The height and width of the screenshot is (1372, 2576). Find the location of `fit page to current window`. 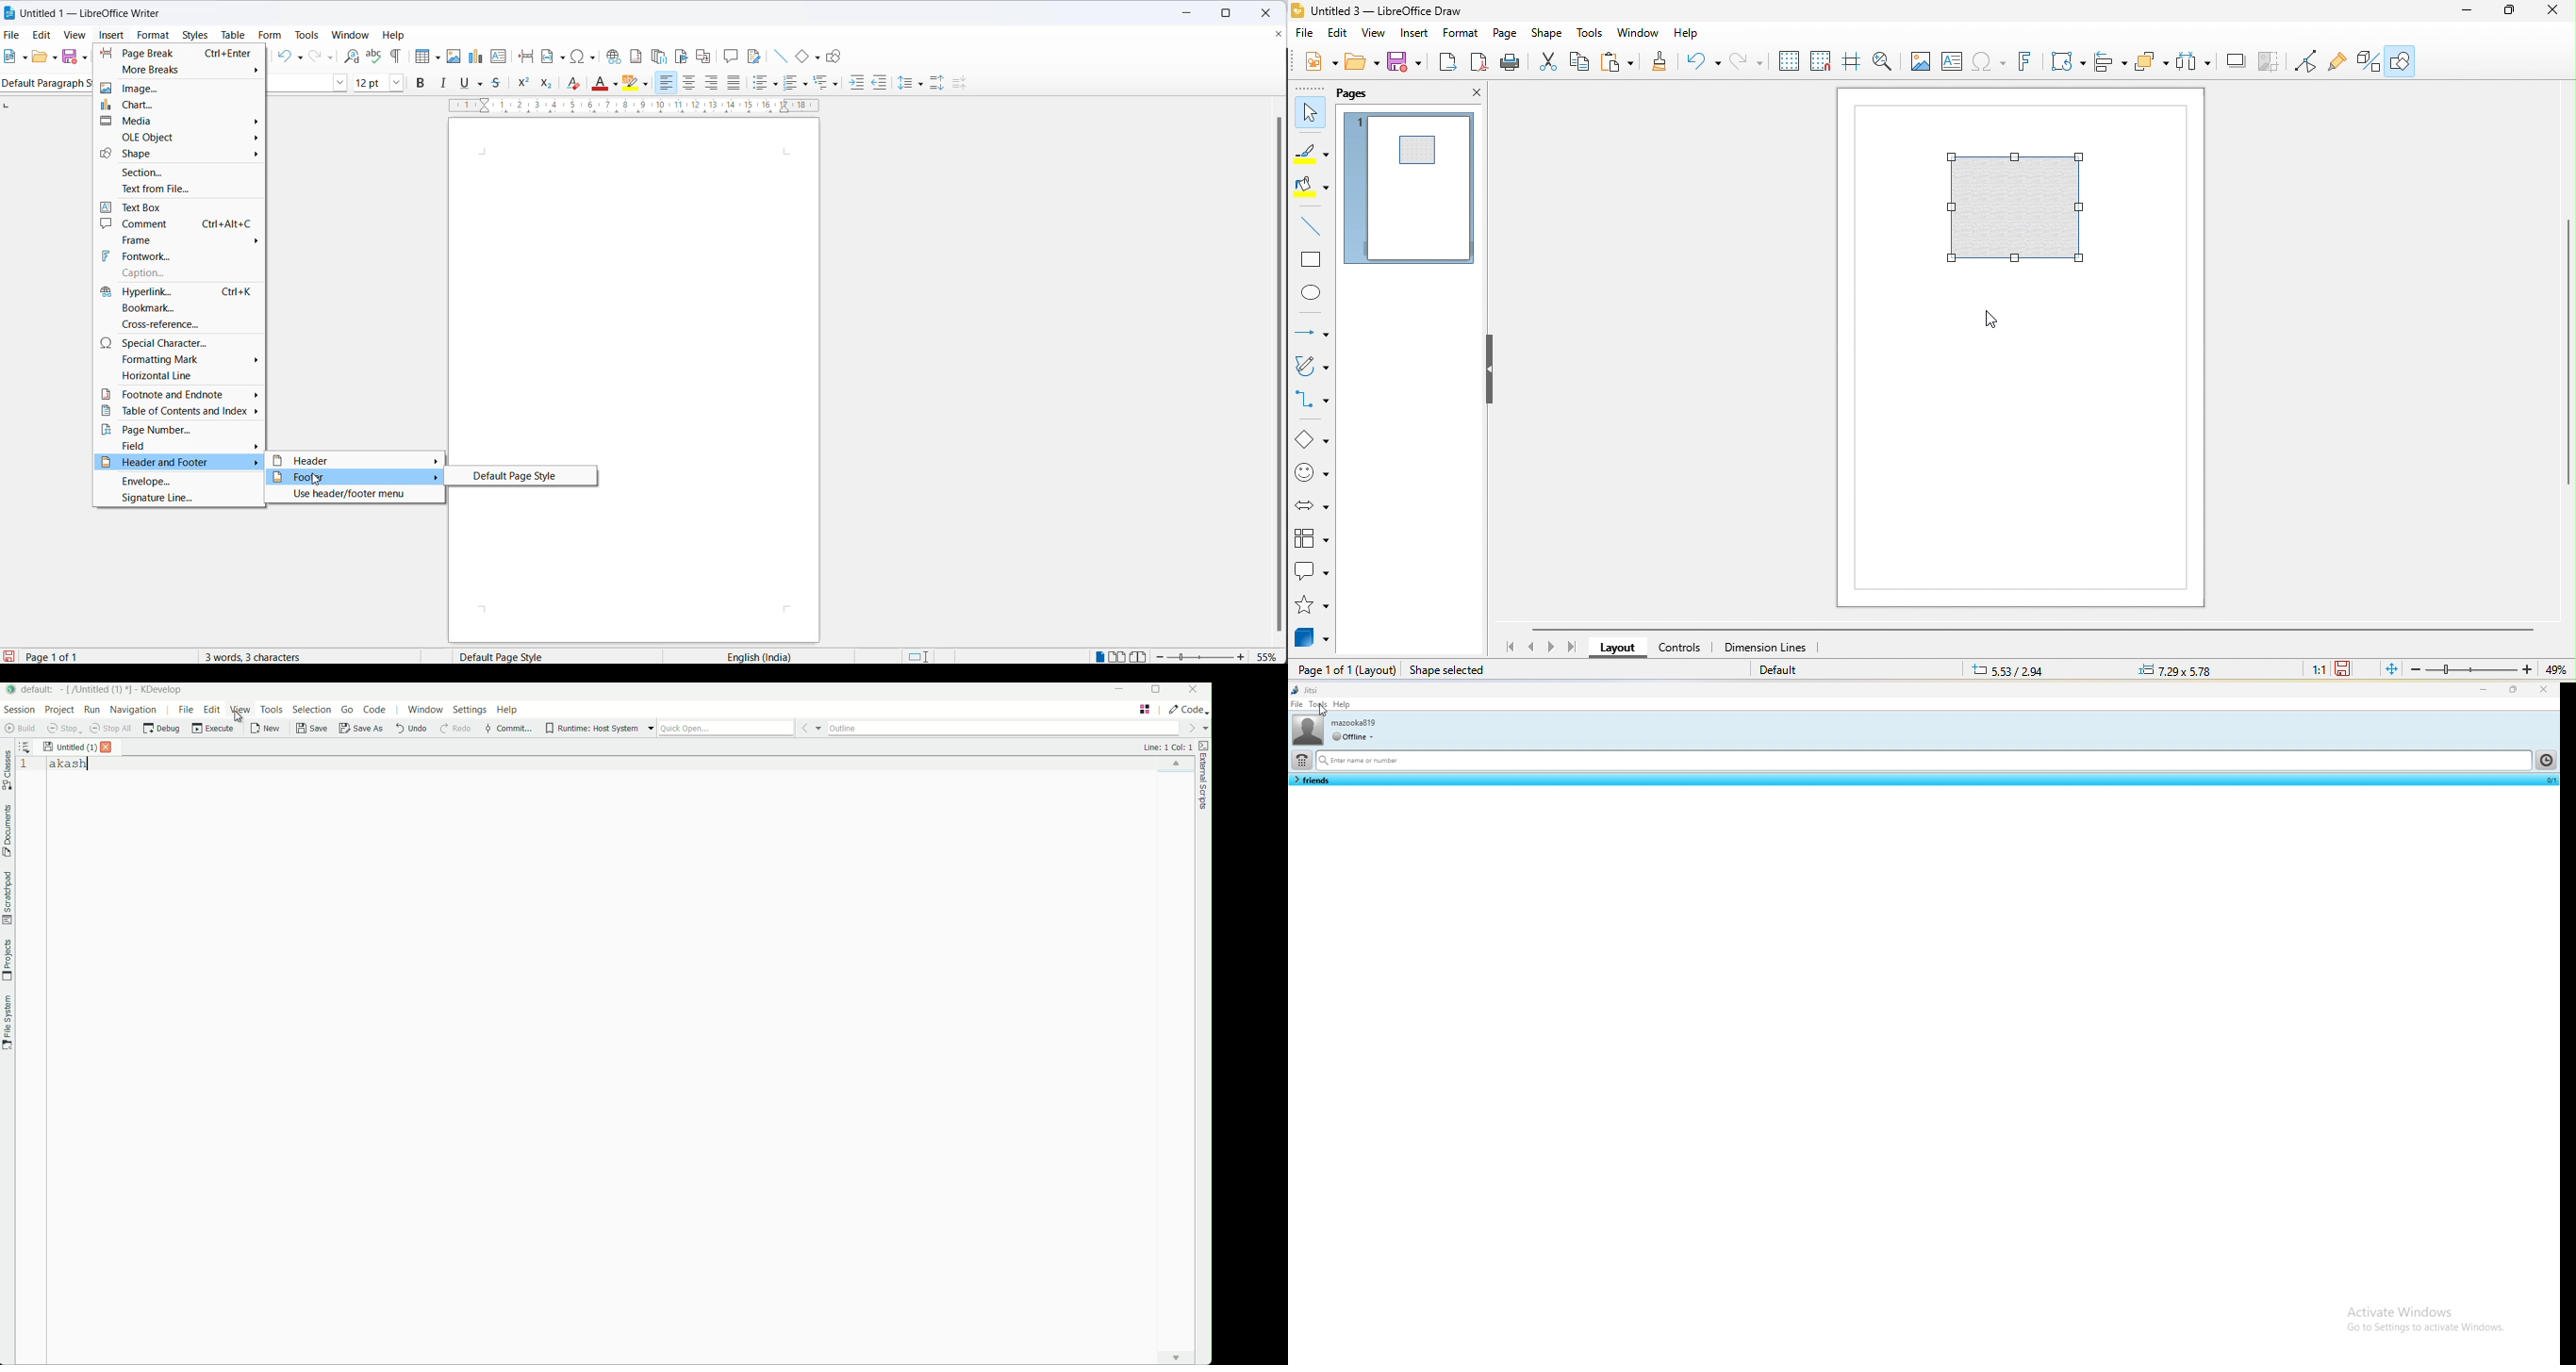

fit page to current window is located at coordinates (2388, 669).